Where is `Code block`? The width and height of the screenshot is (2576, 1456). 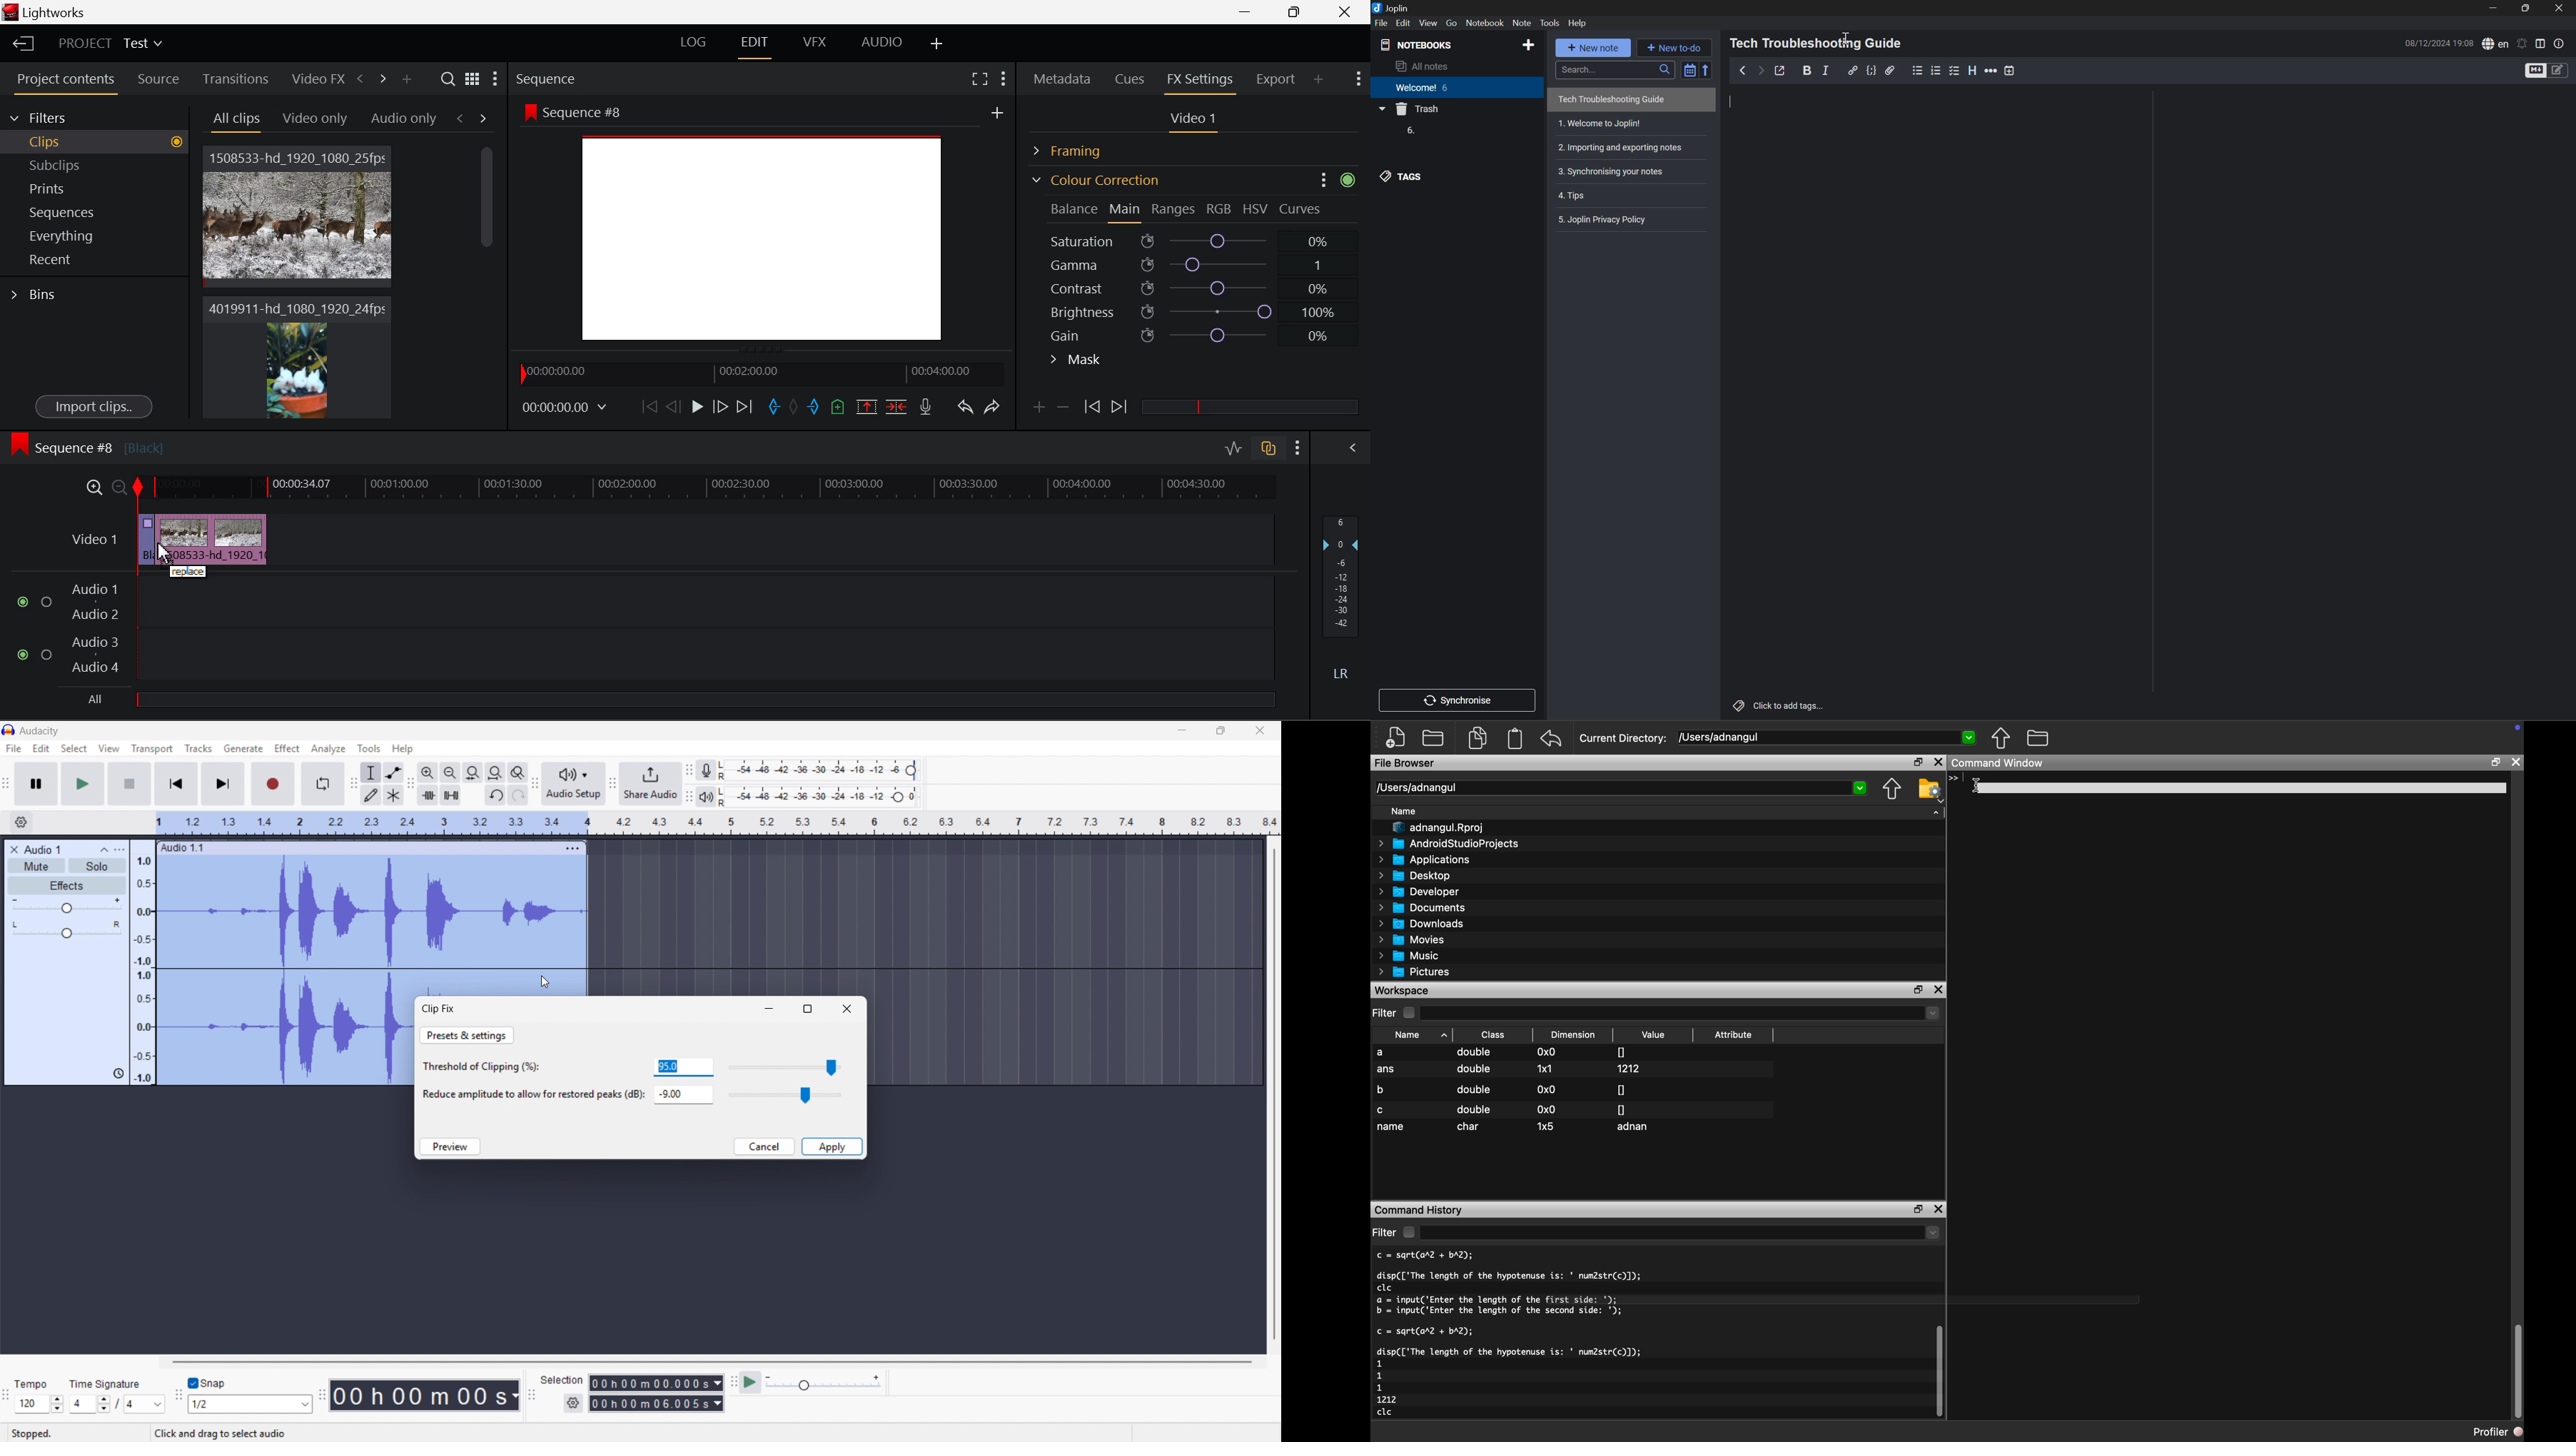 Code block is located at coordinates (1871, 70).